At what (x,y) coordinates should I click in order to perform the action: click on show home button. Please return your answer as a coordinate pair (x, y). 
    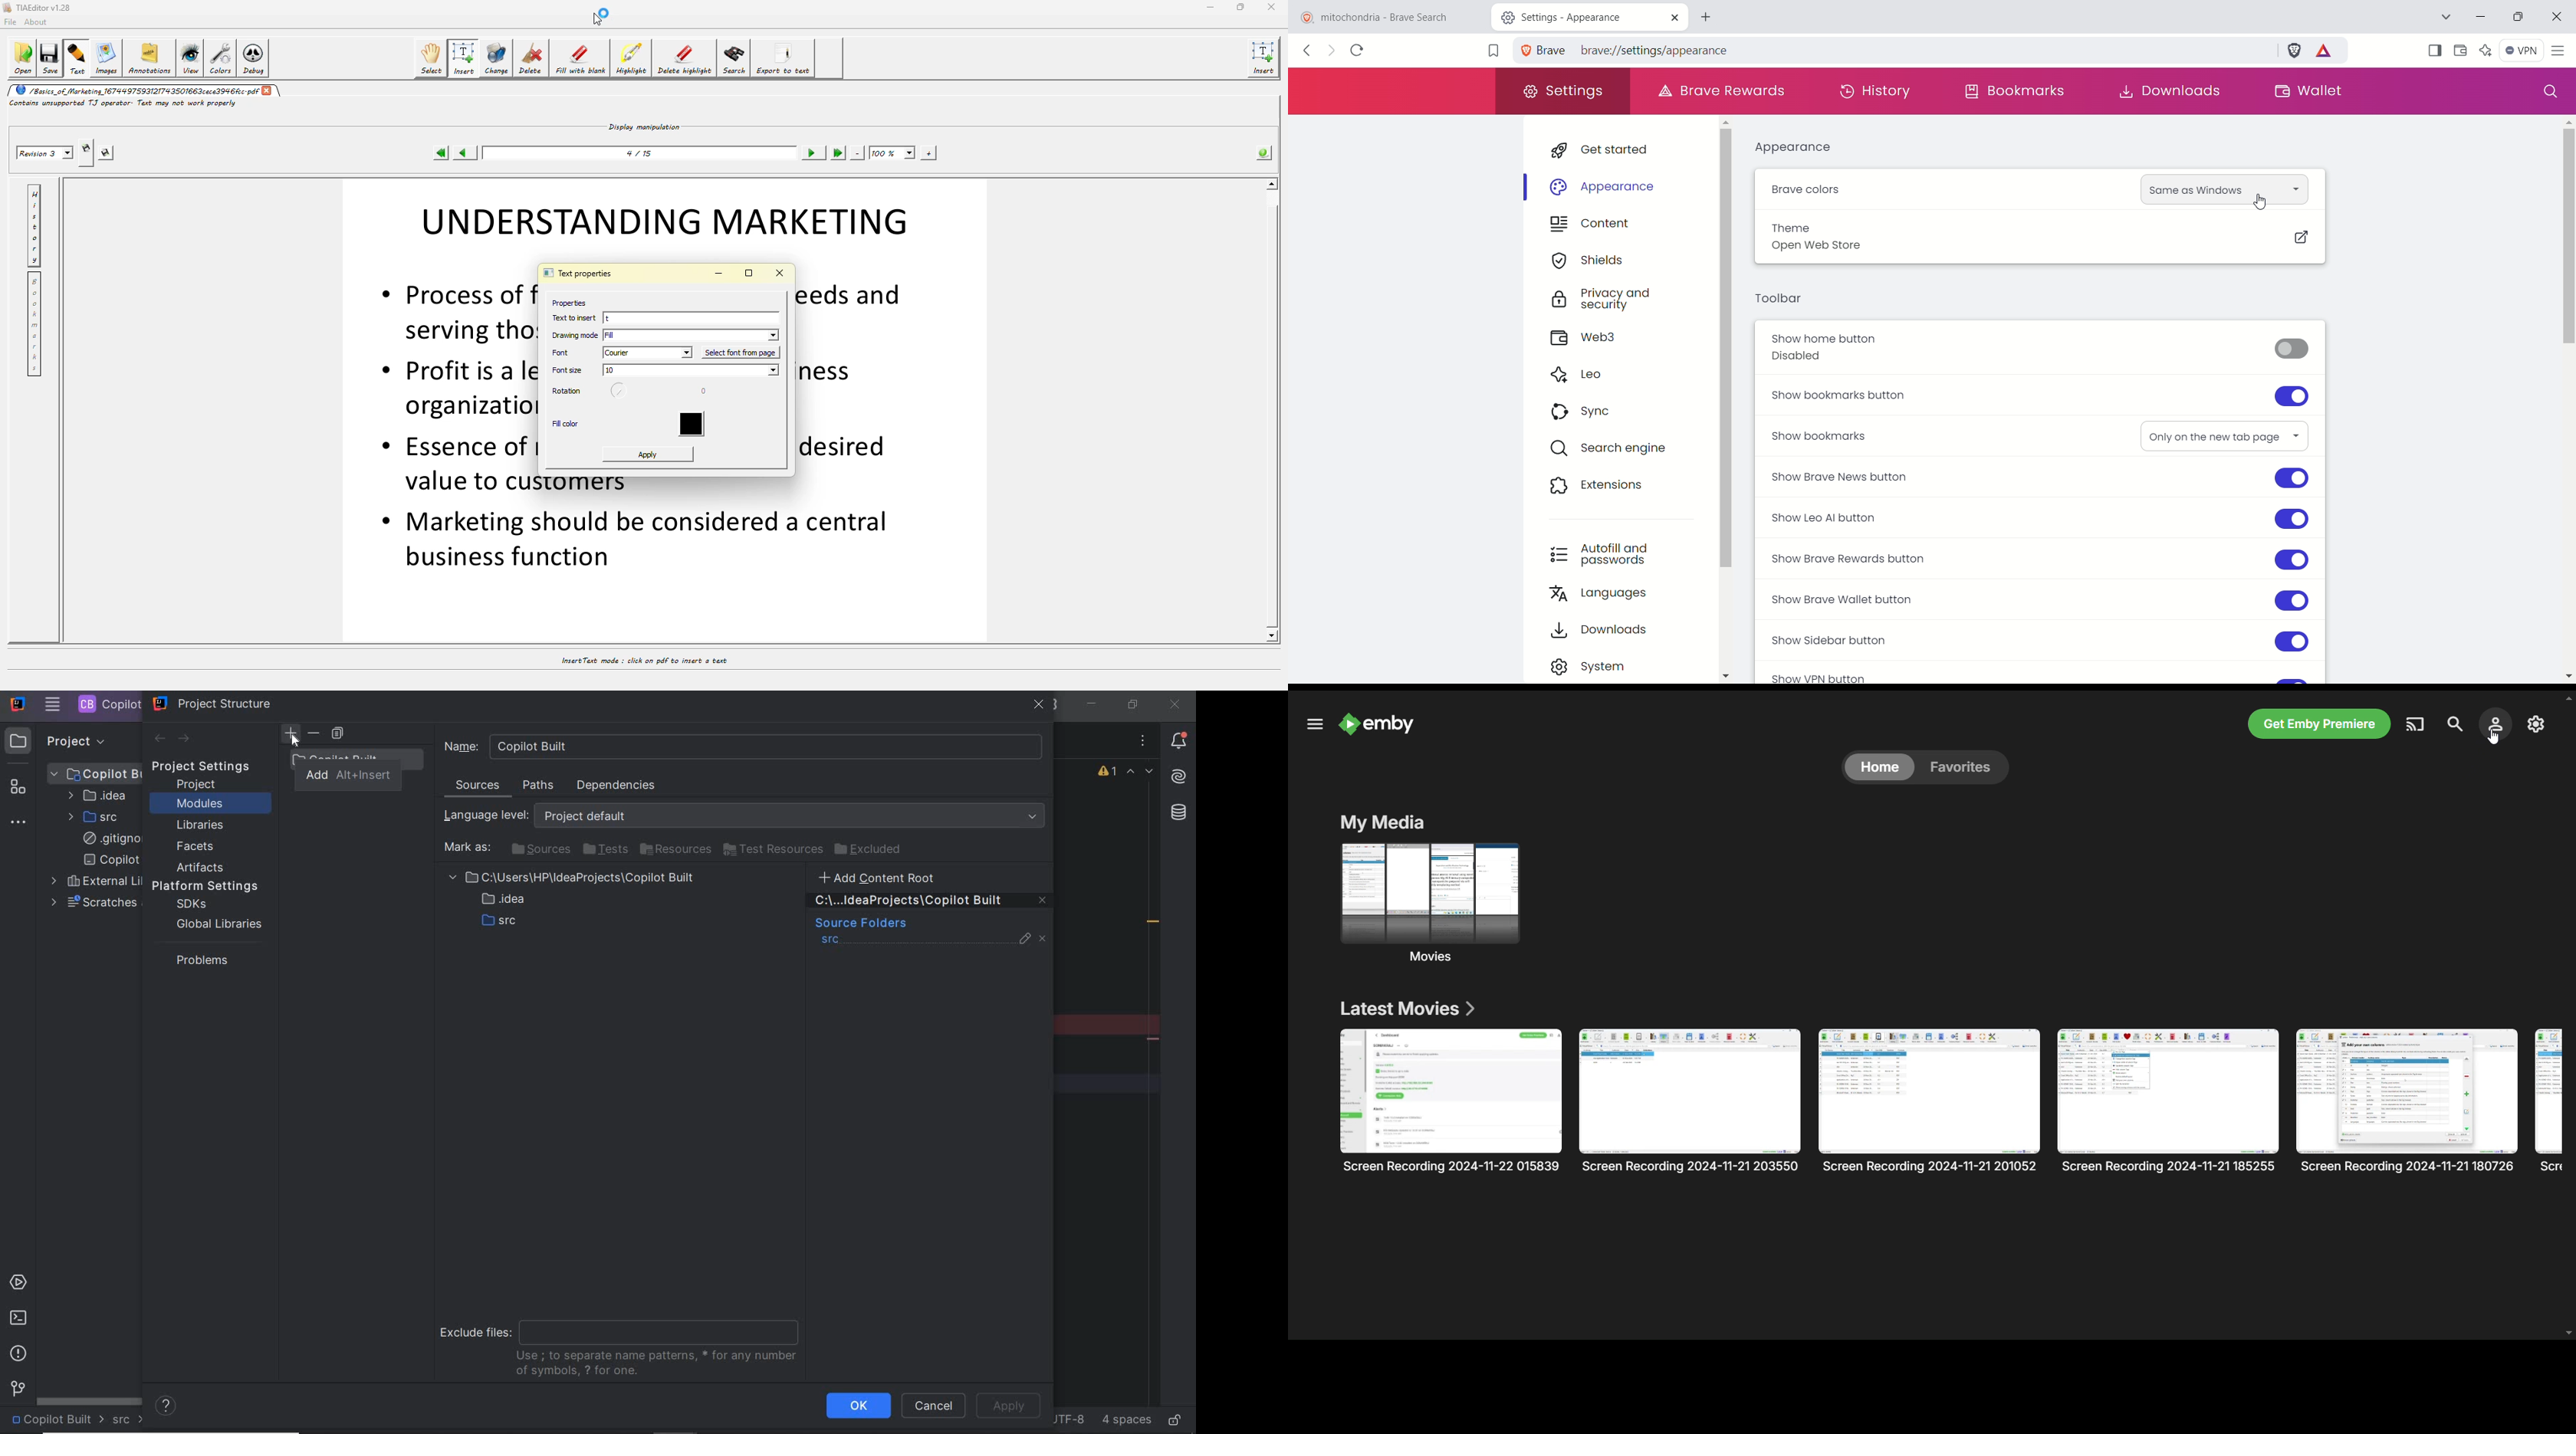
    Looking at the image, I should click on (2041, 352).